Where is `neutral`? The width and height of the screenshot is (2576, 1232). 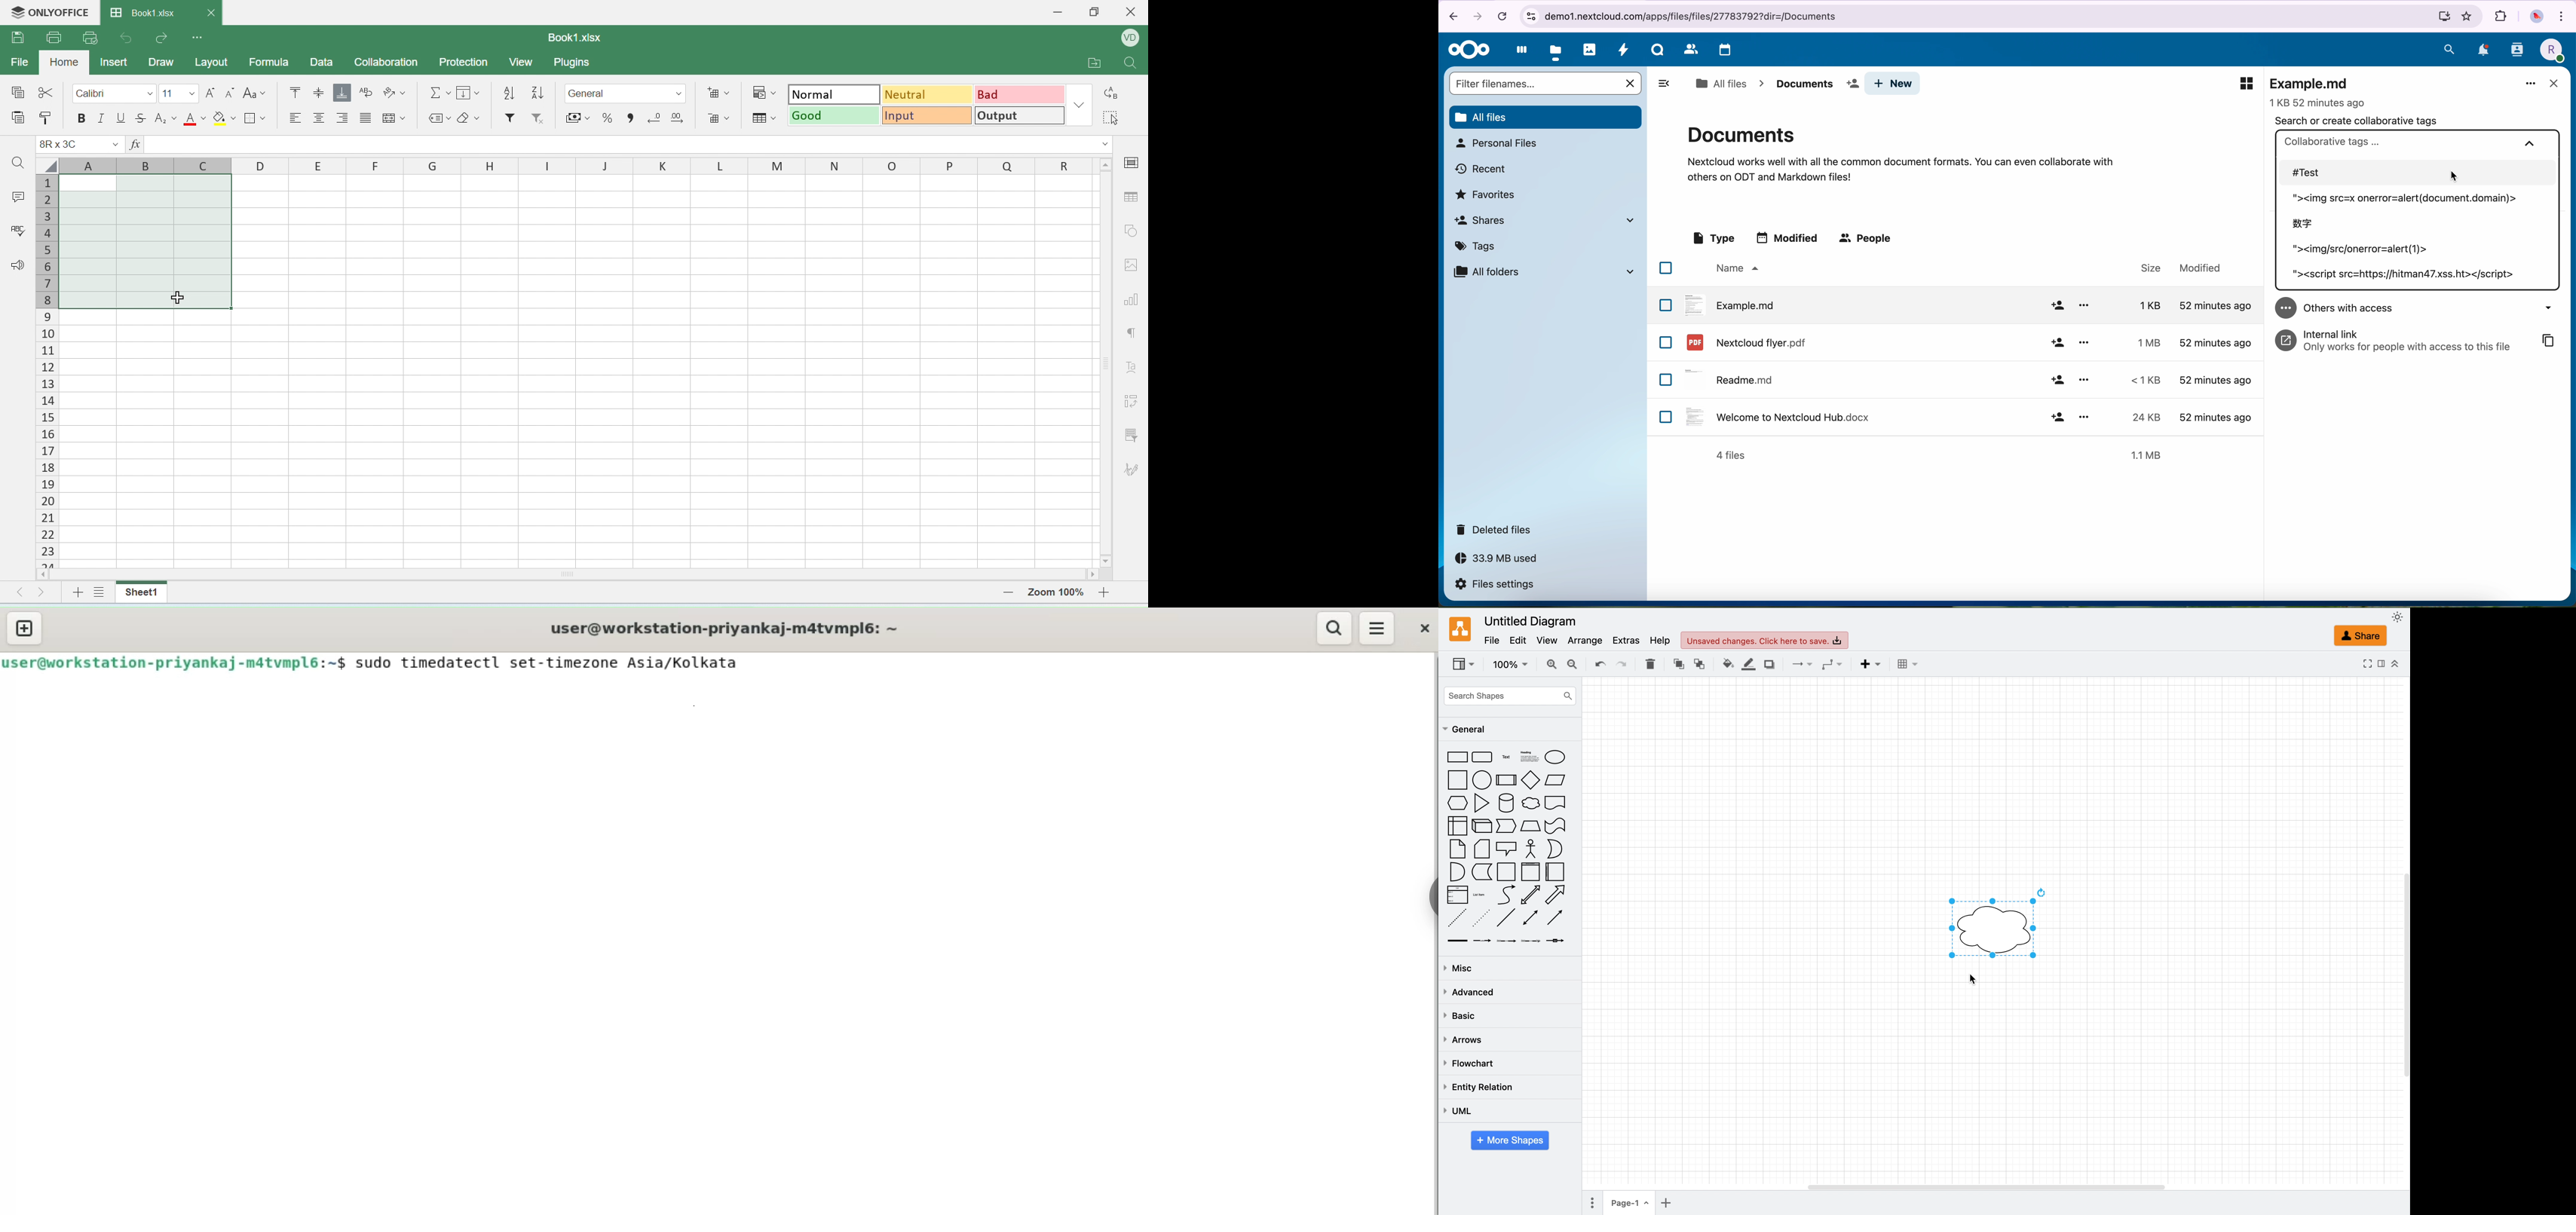
neutral is located at coordinates (925, 94).